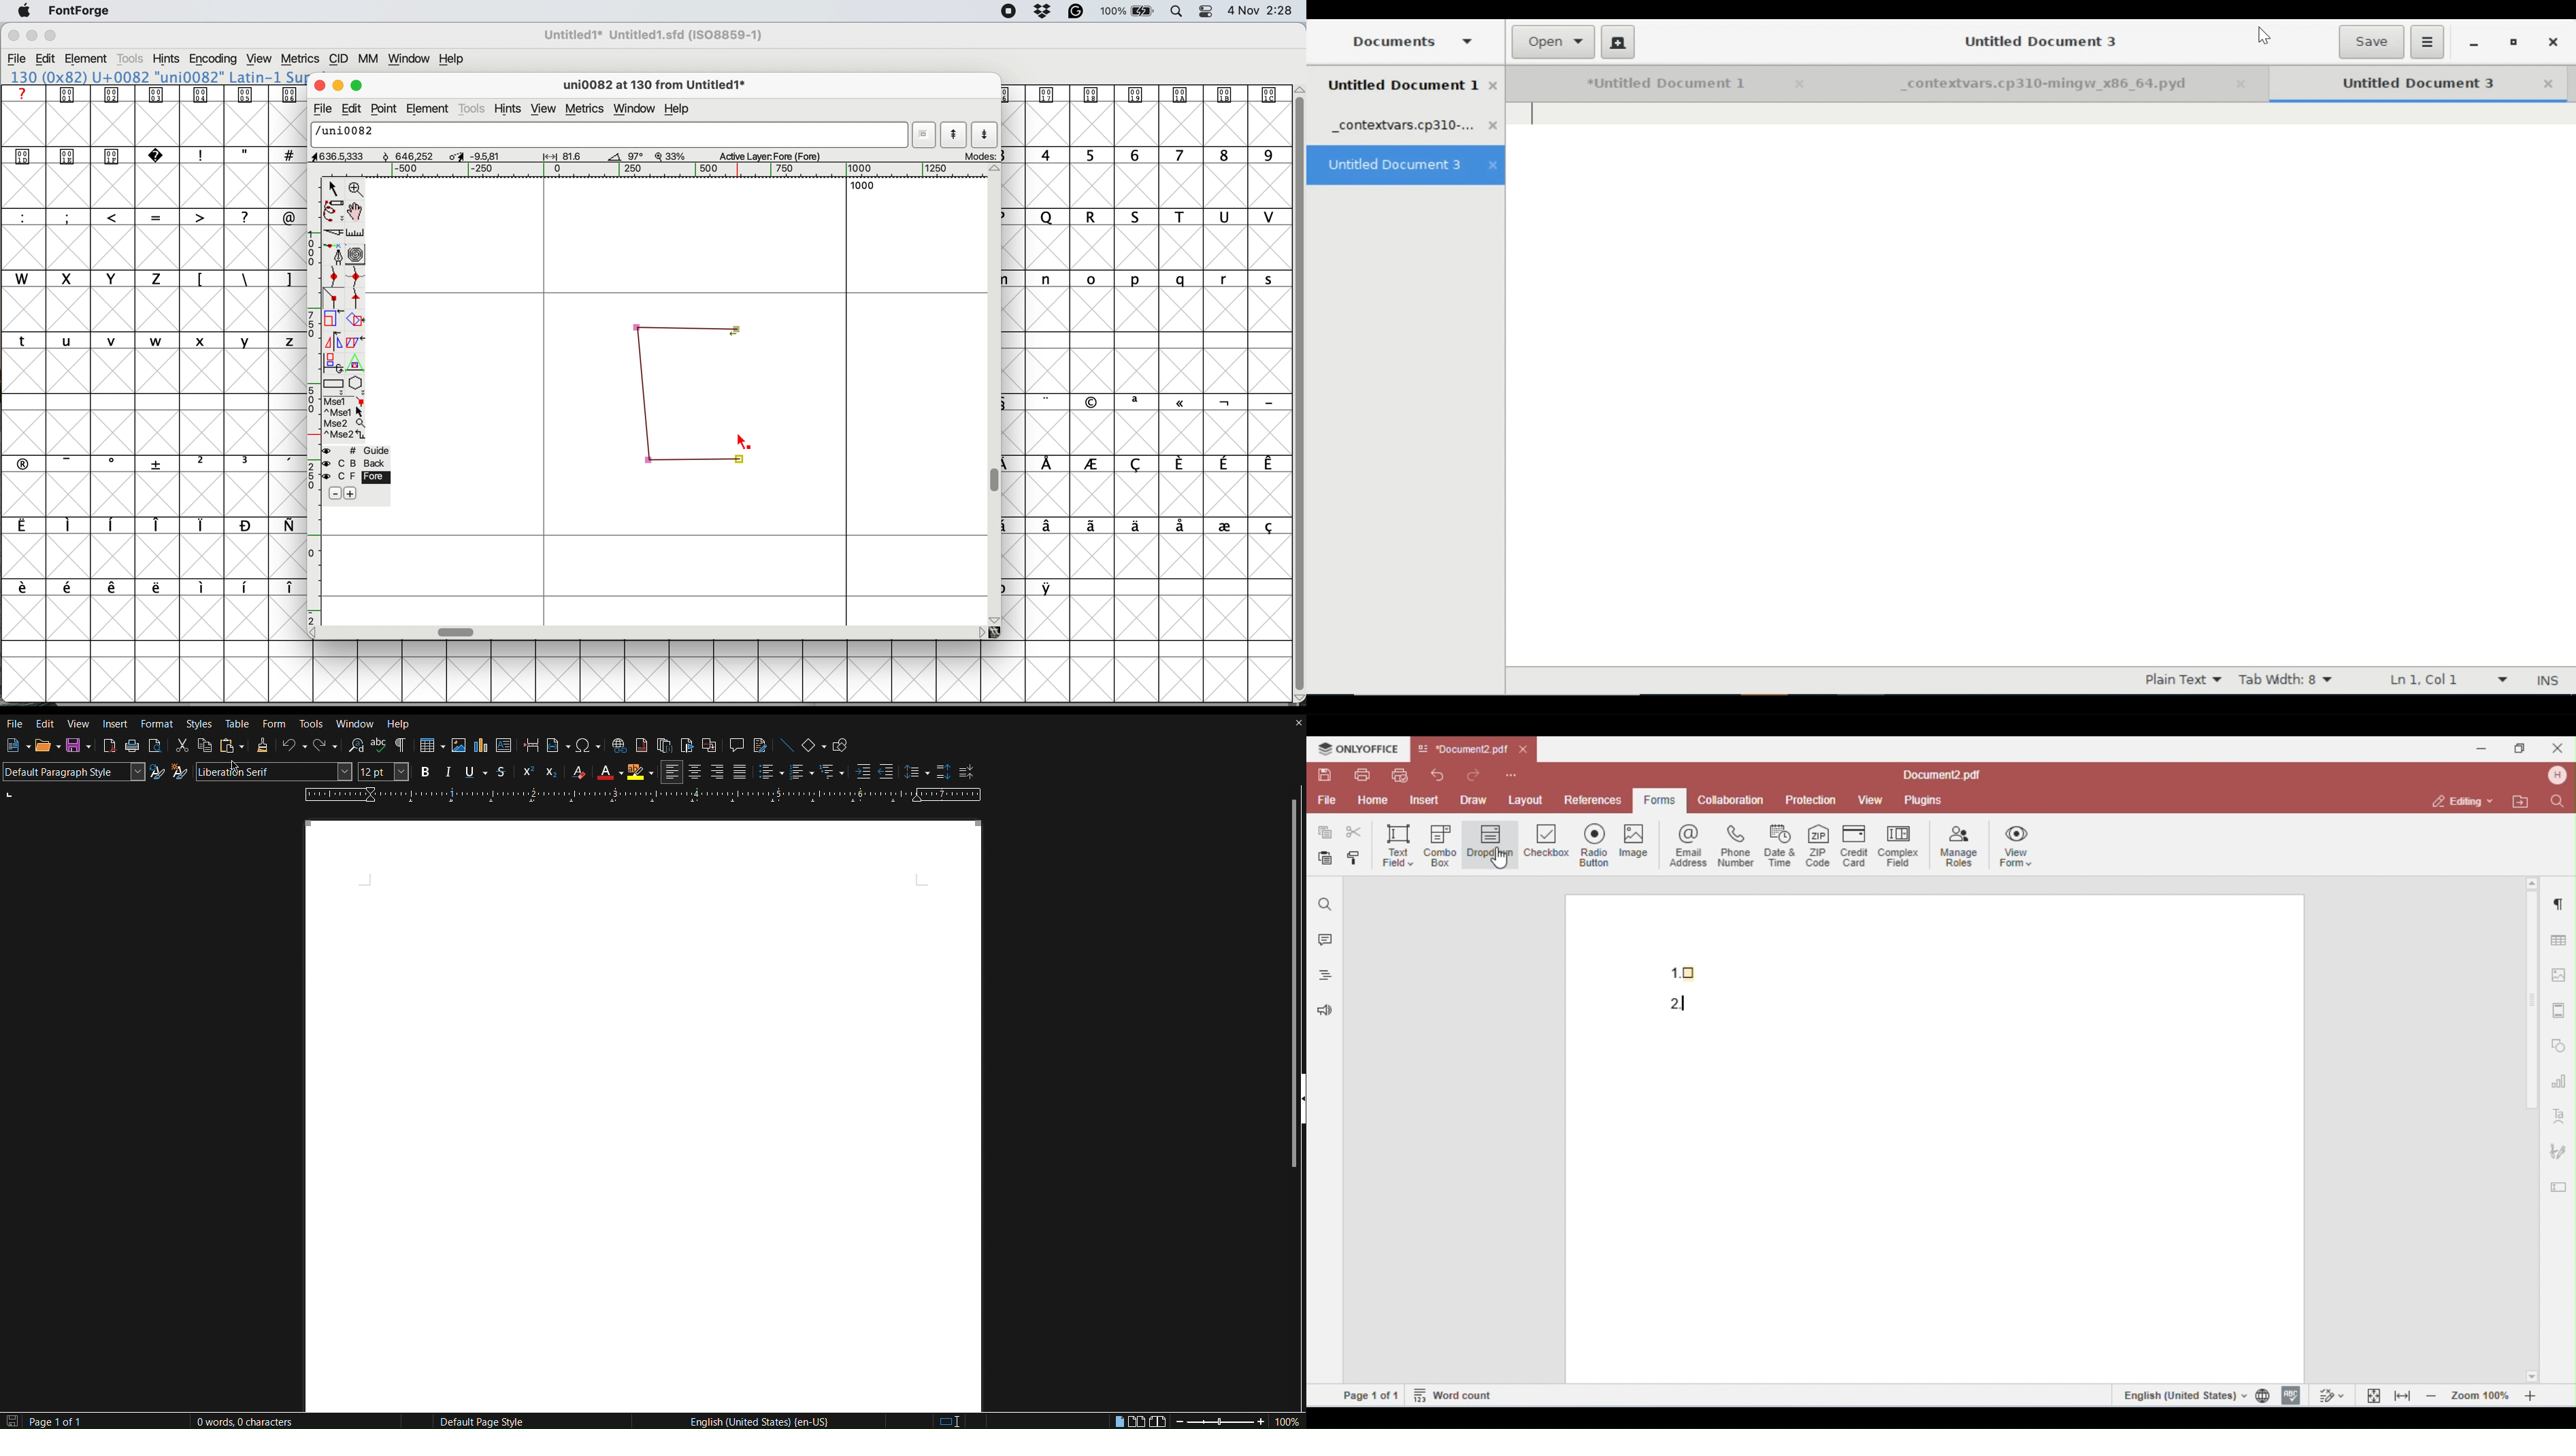  What do you see at coordinates (1157, 1419) in the screenshot?
I see `Book view` at bounding box center [1157, 1419].